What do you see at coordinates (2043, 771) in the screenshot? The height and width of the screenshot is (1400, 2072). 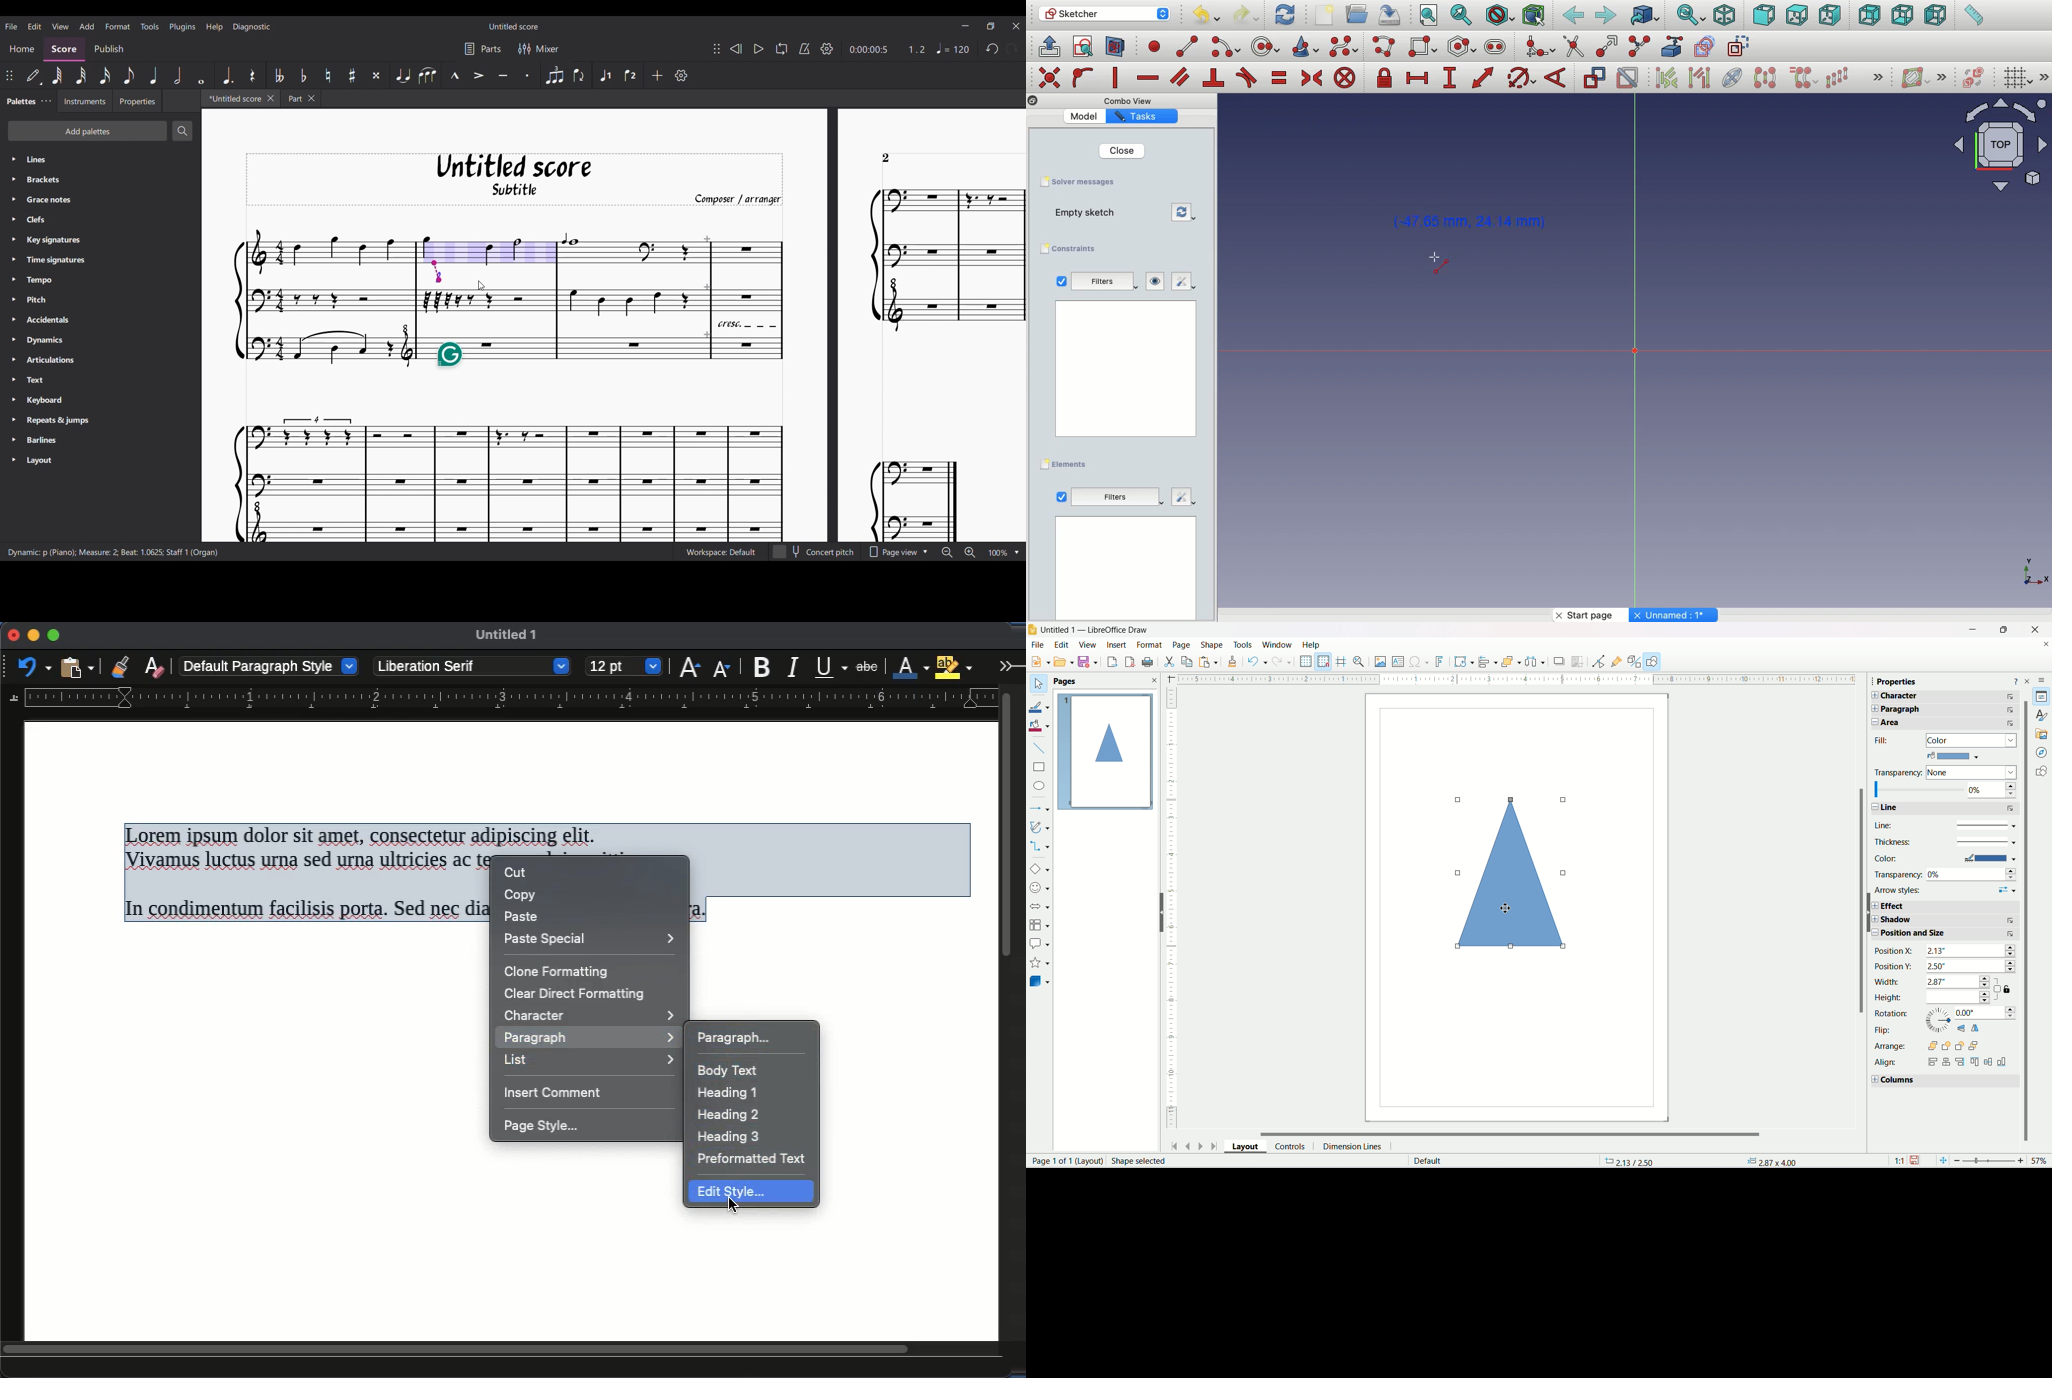 I see `Shapes` at bounding box center [2043, 771].